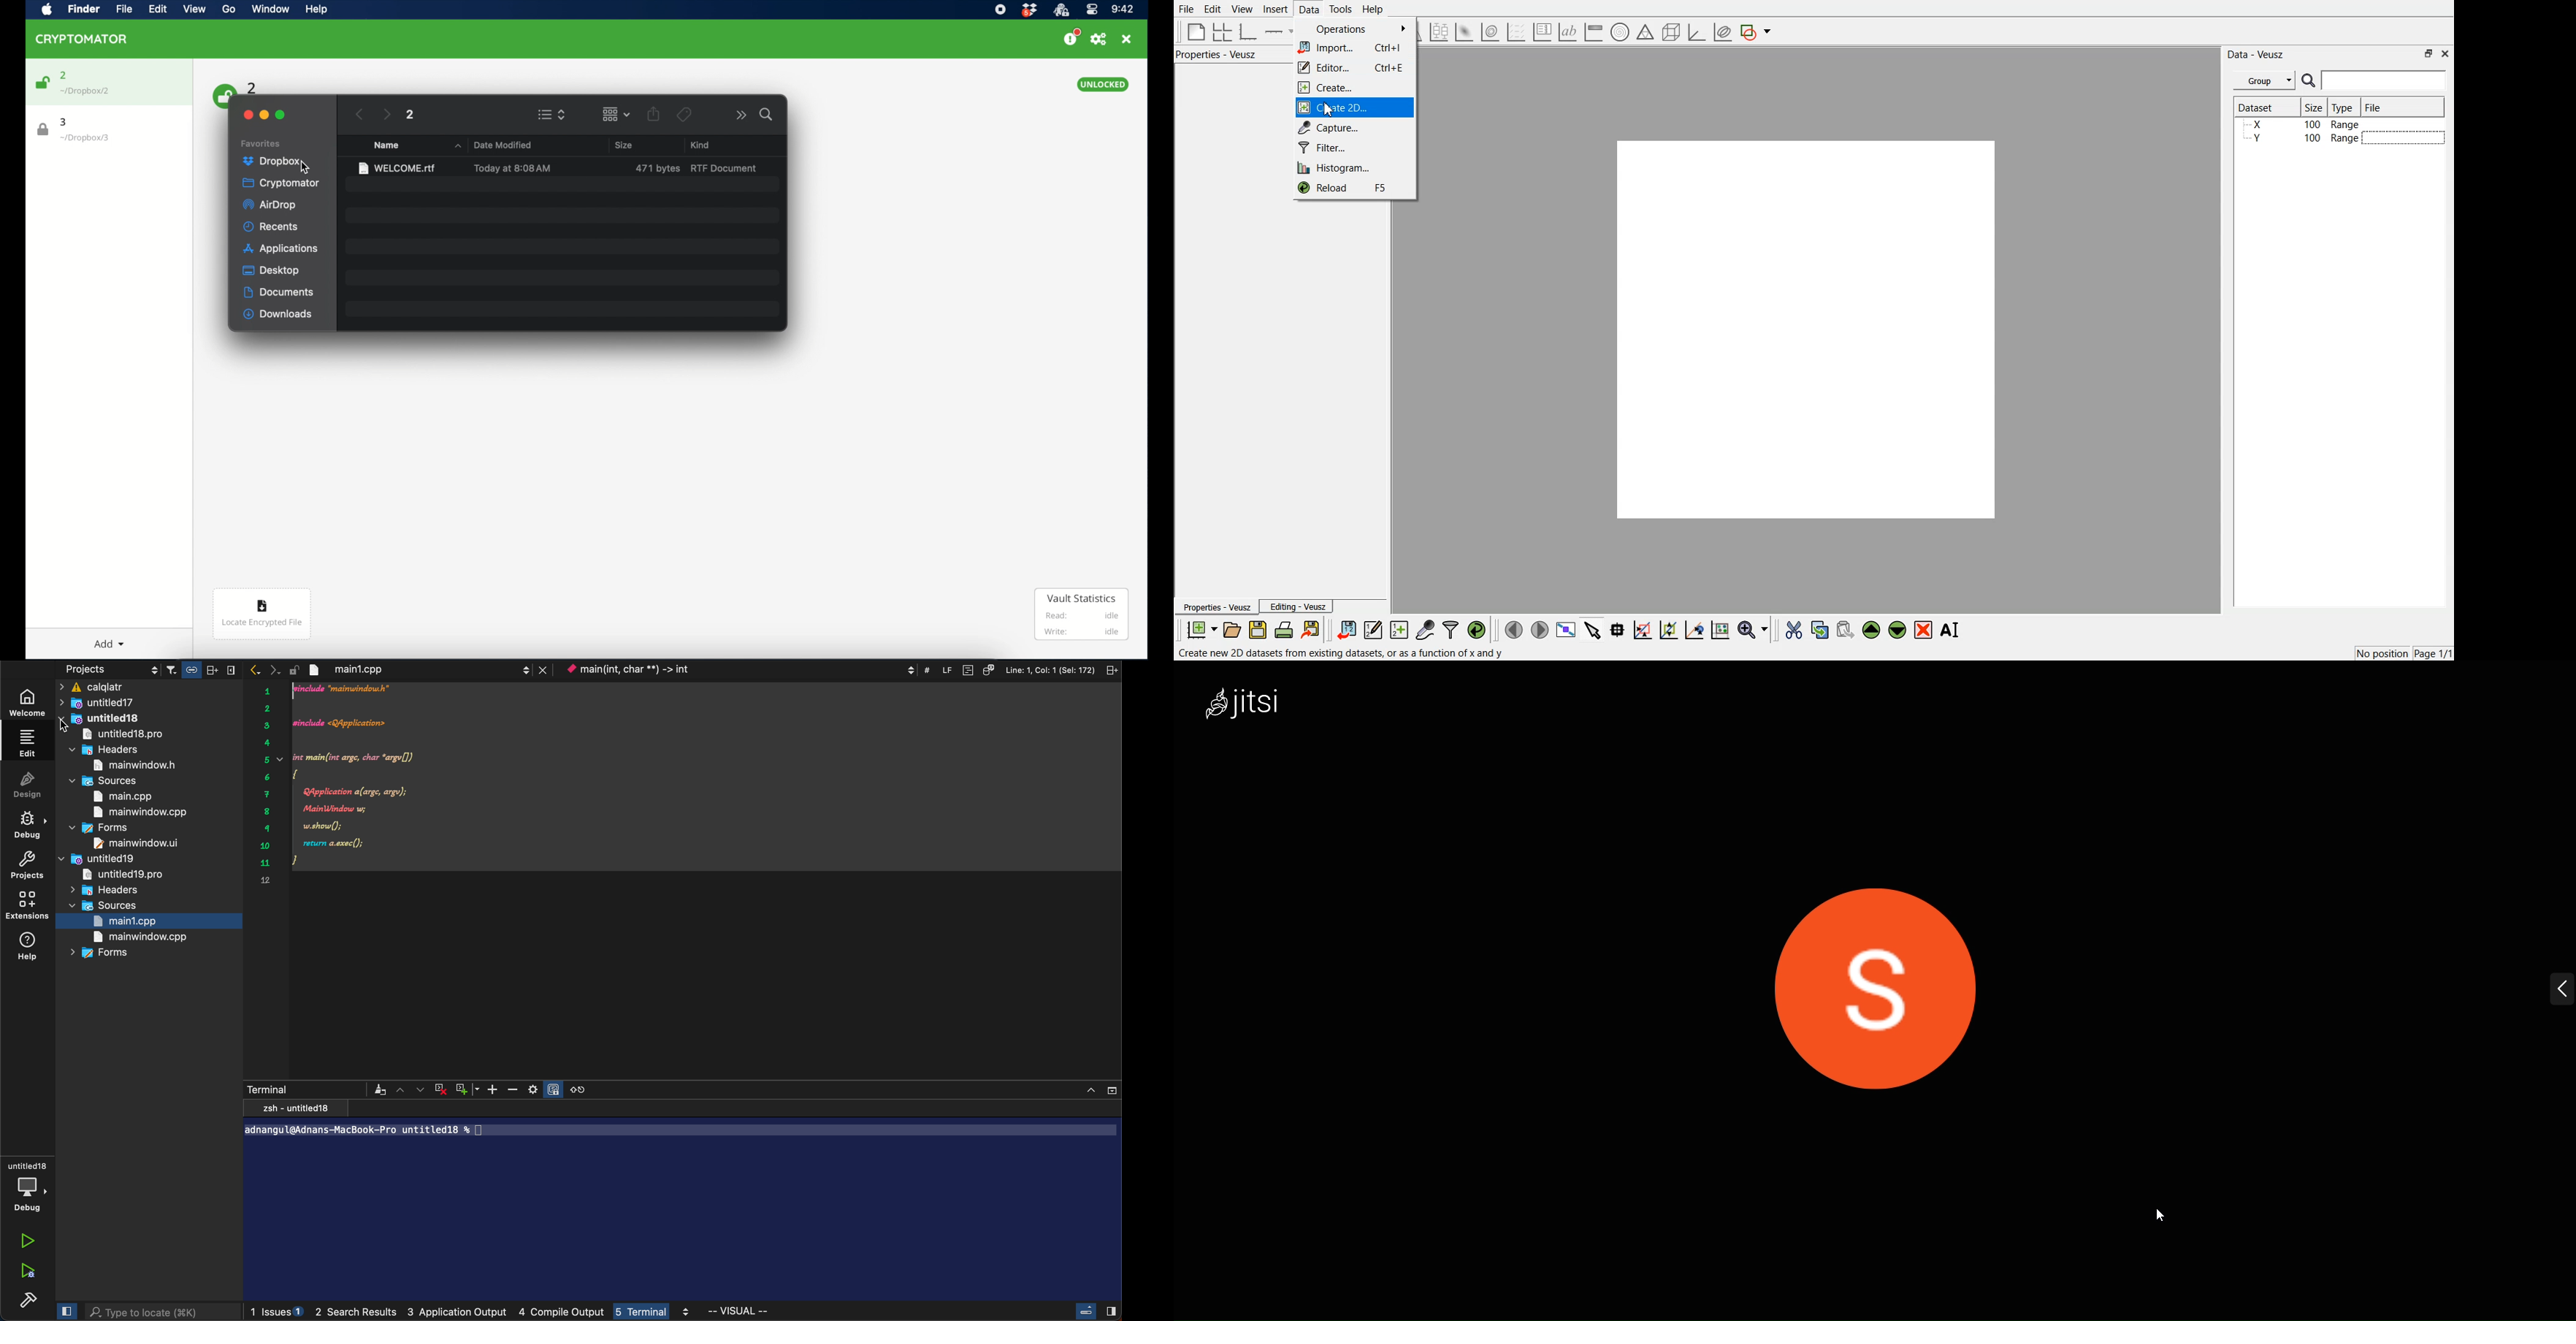 This screenshot has width=2576, height=1344. Describe the element at coordinates (1425, 629) in the screenshot. I see `Capture remote data` at that location.